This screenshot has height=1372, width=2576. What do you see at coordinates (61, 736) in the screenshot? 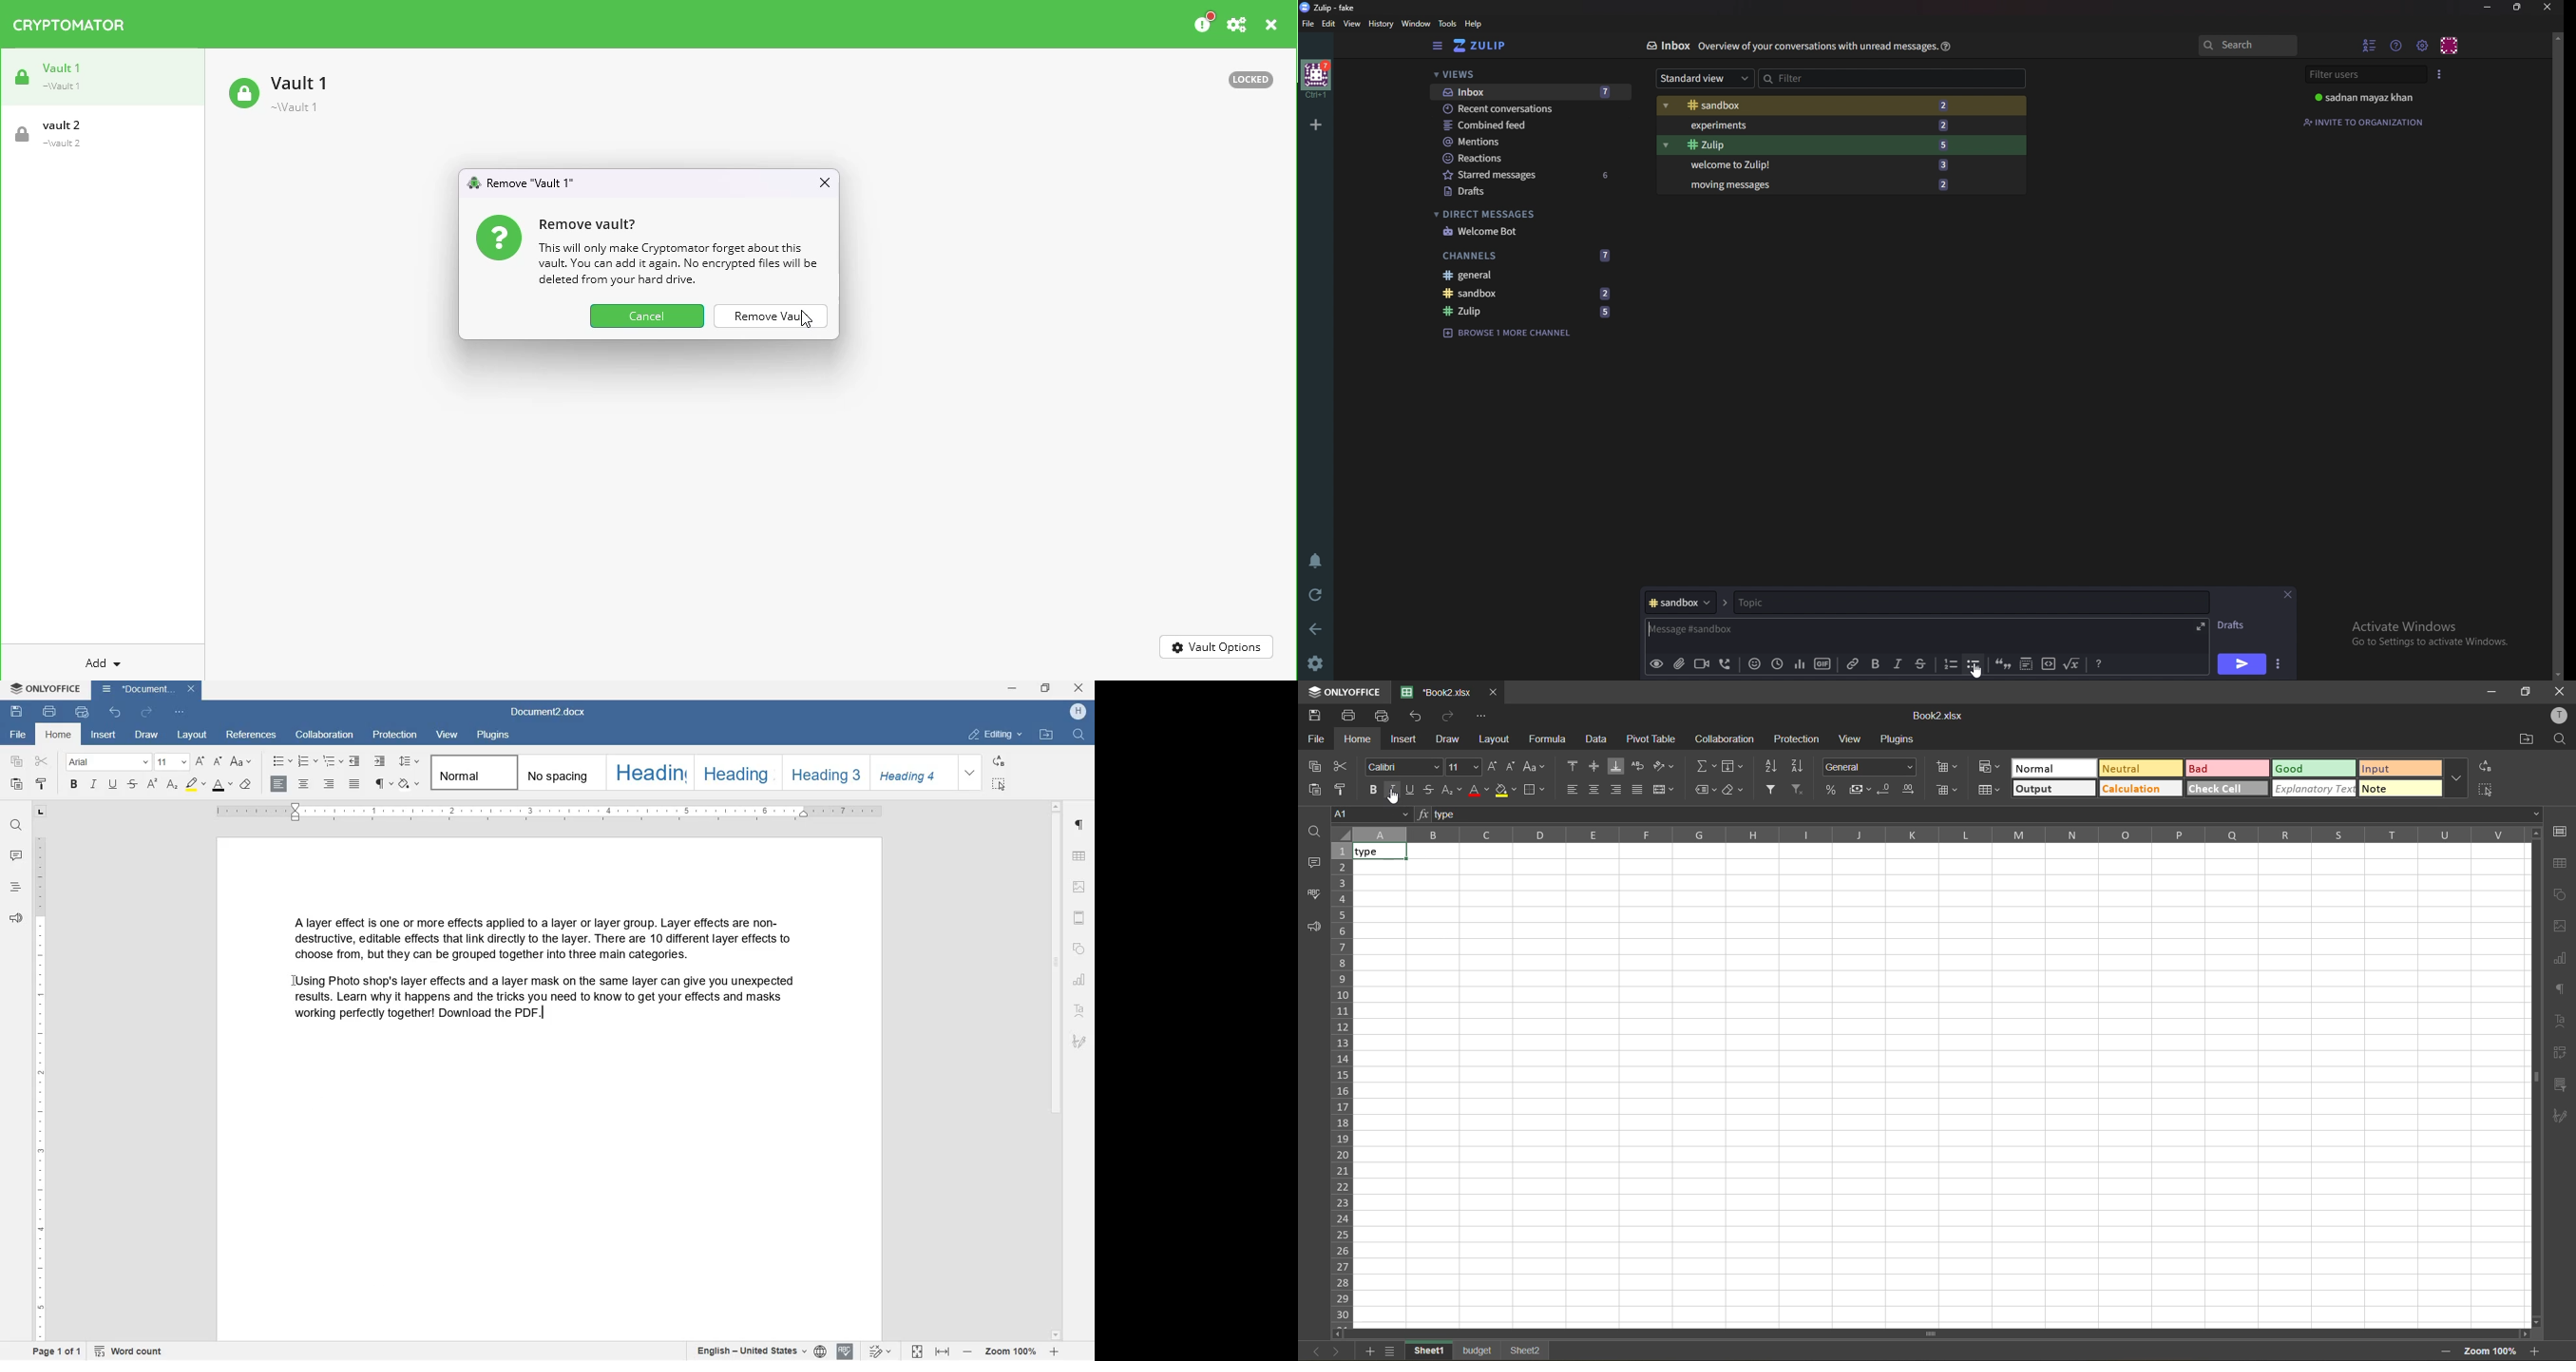
I see `HOME` at bounding box center [61, 736].